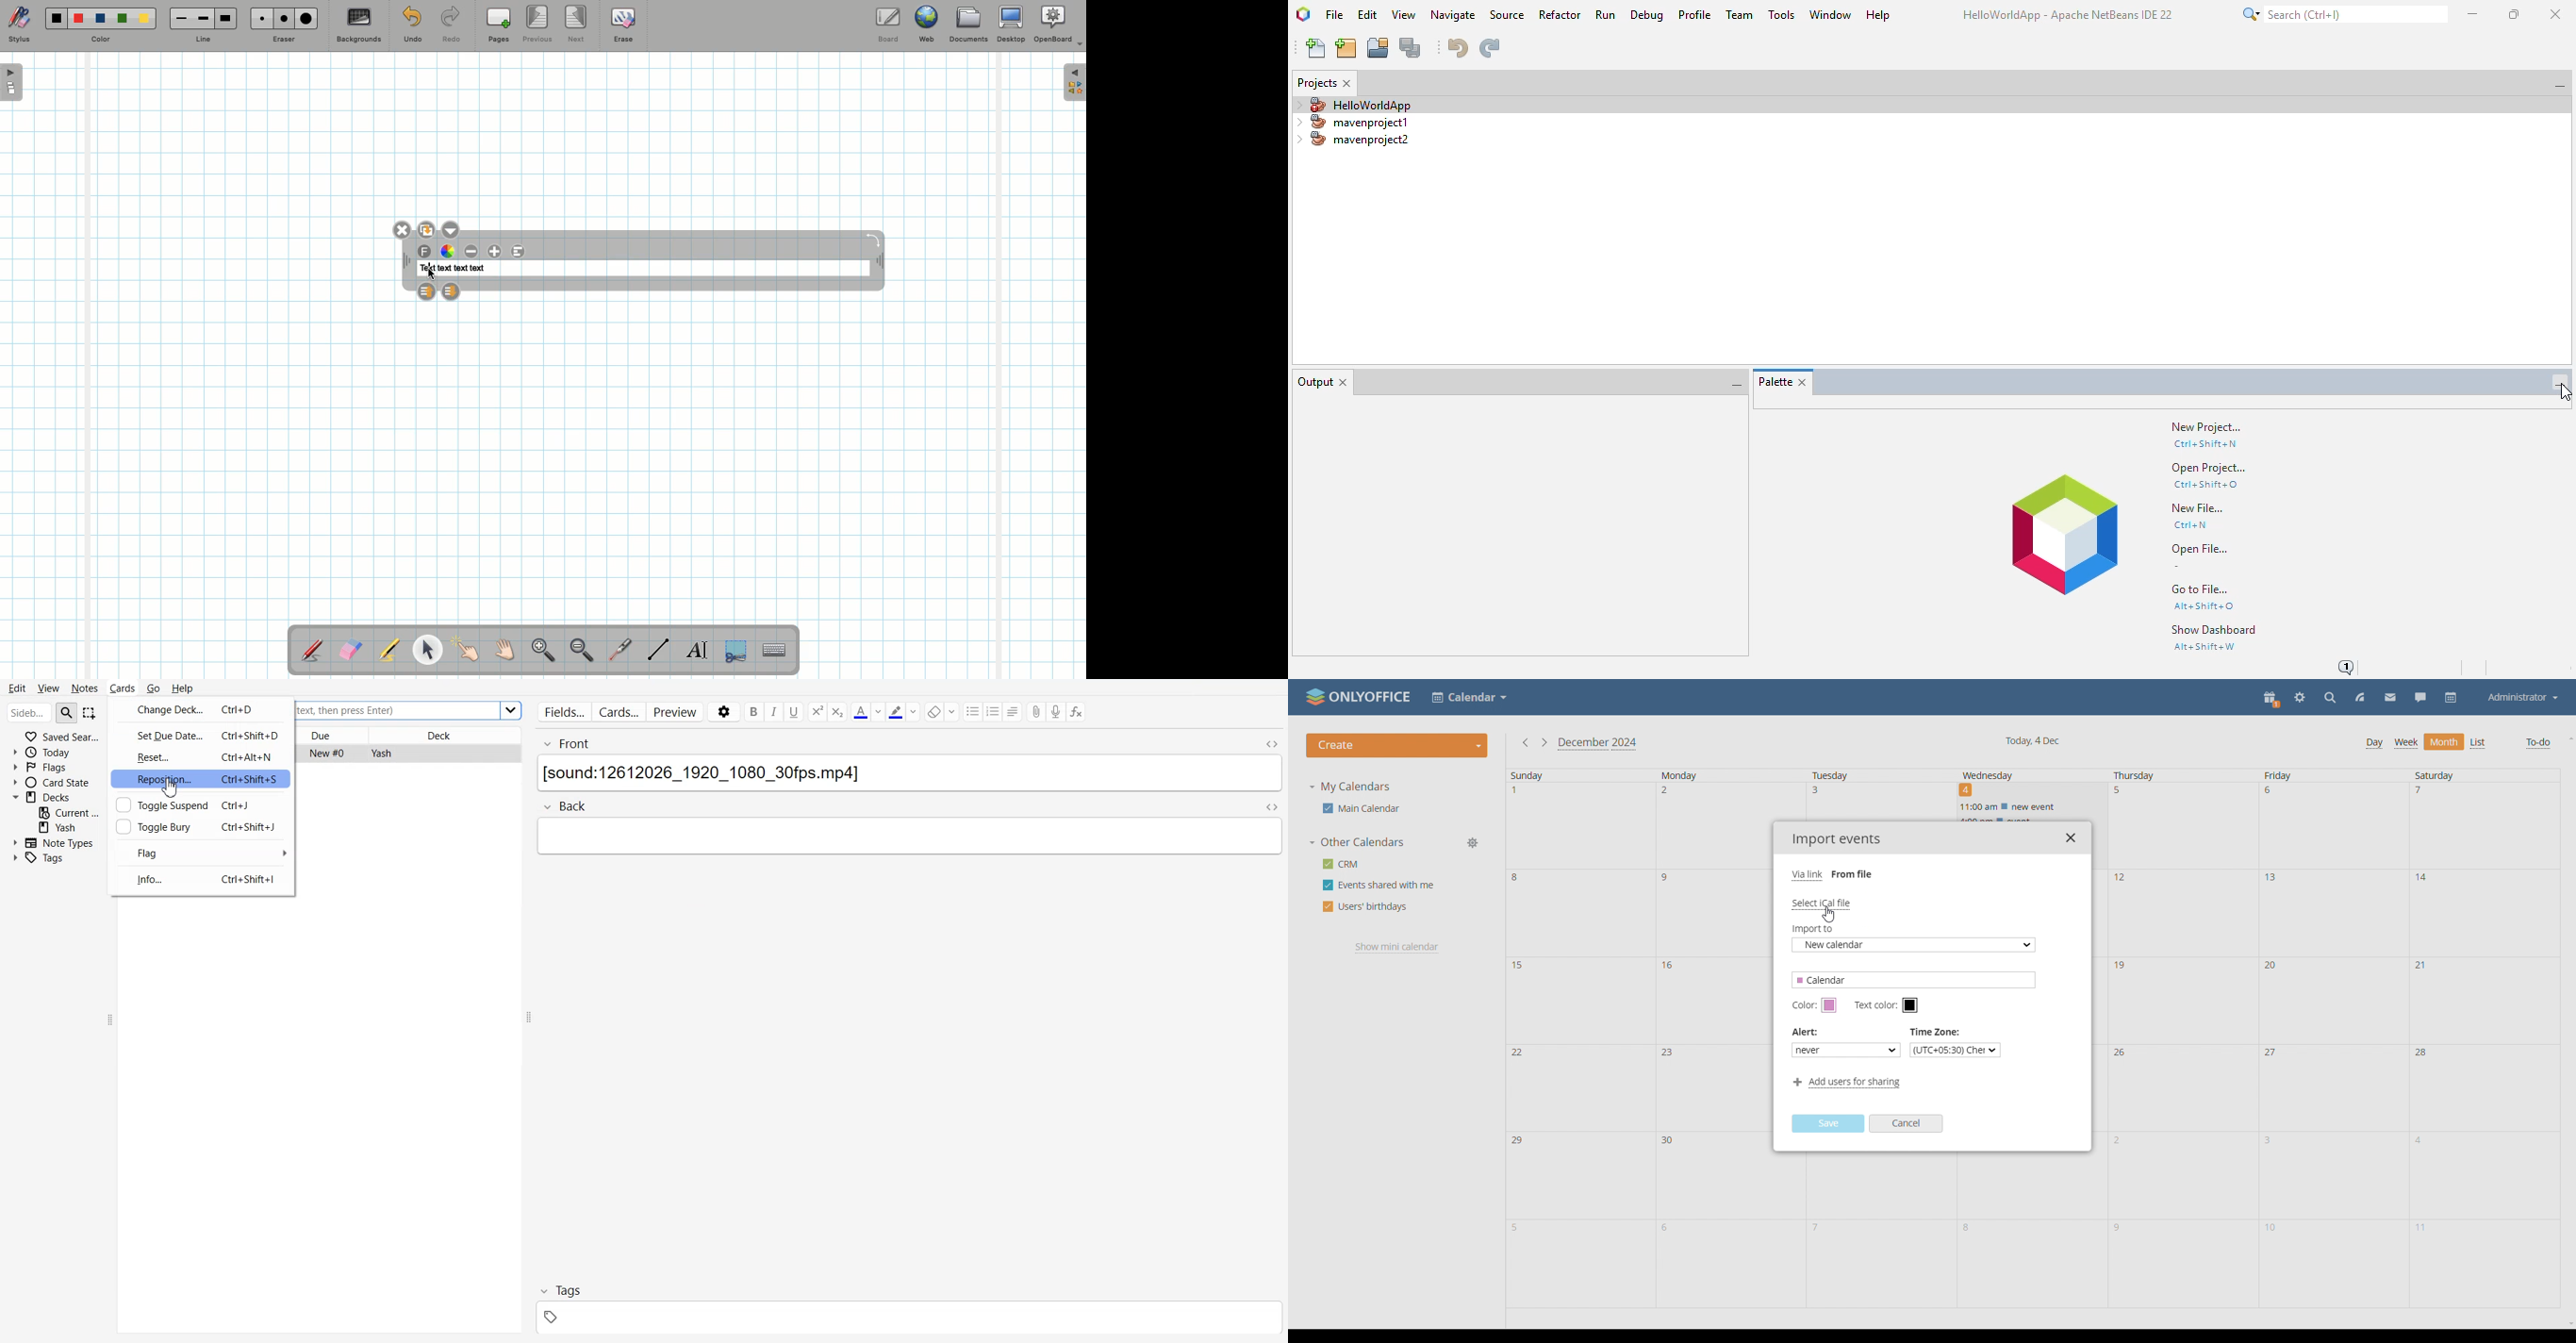 Image resolution: width=2576 pixels, height=1344 pixels. Describe the element at coordinates (677, 713) in the screenshot. I see `Preview` at that location.